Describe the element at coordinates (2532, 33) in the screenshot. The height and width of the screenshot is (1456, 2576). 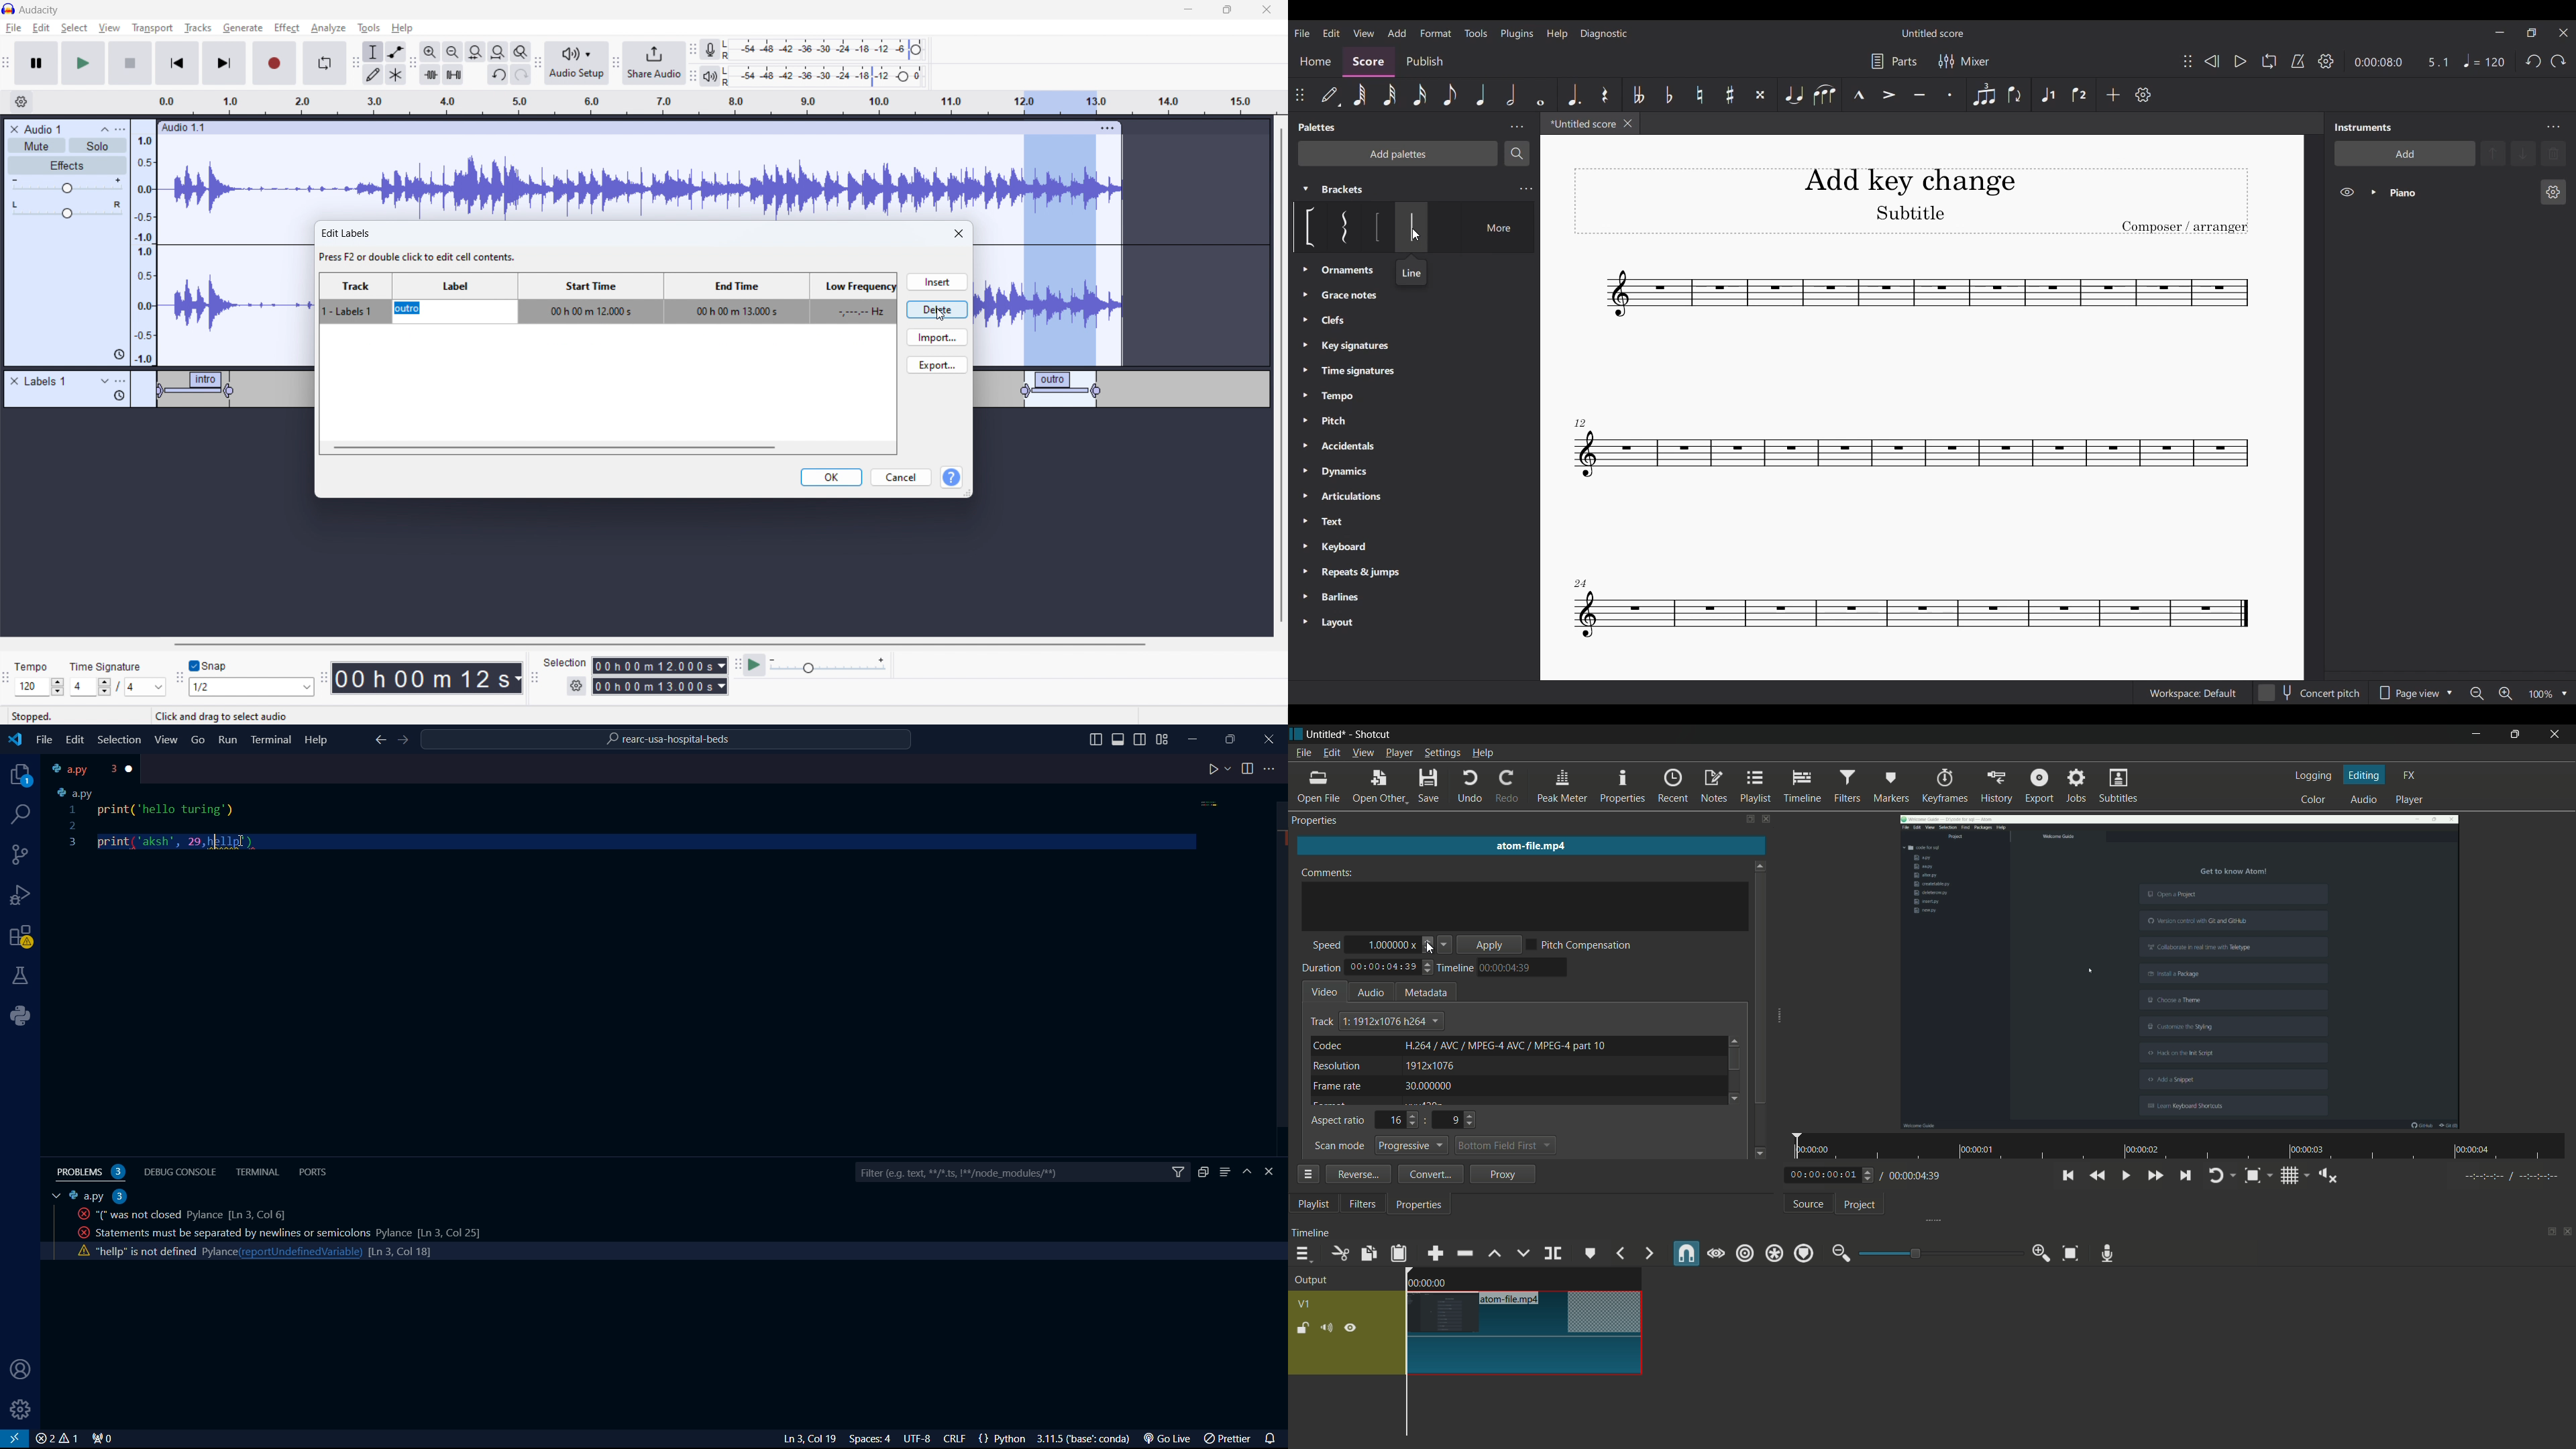
I see `Show interface in a smaller tab` at that location.